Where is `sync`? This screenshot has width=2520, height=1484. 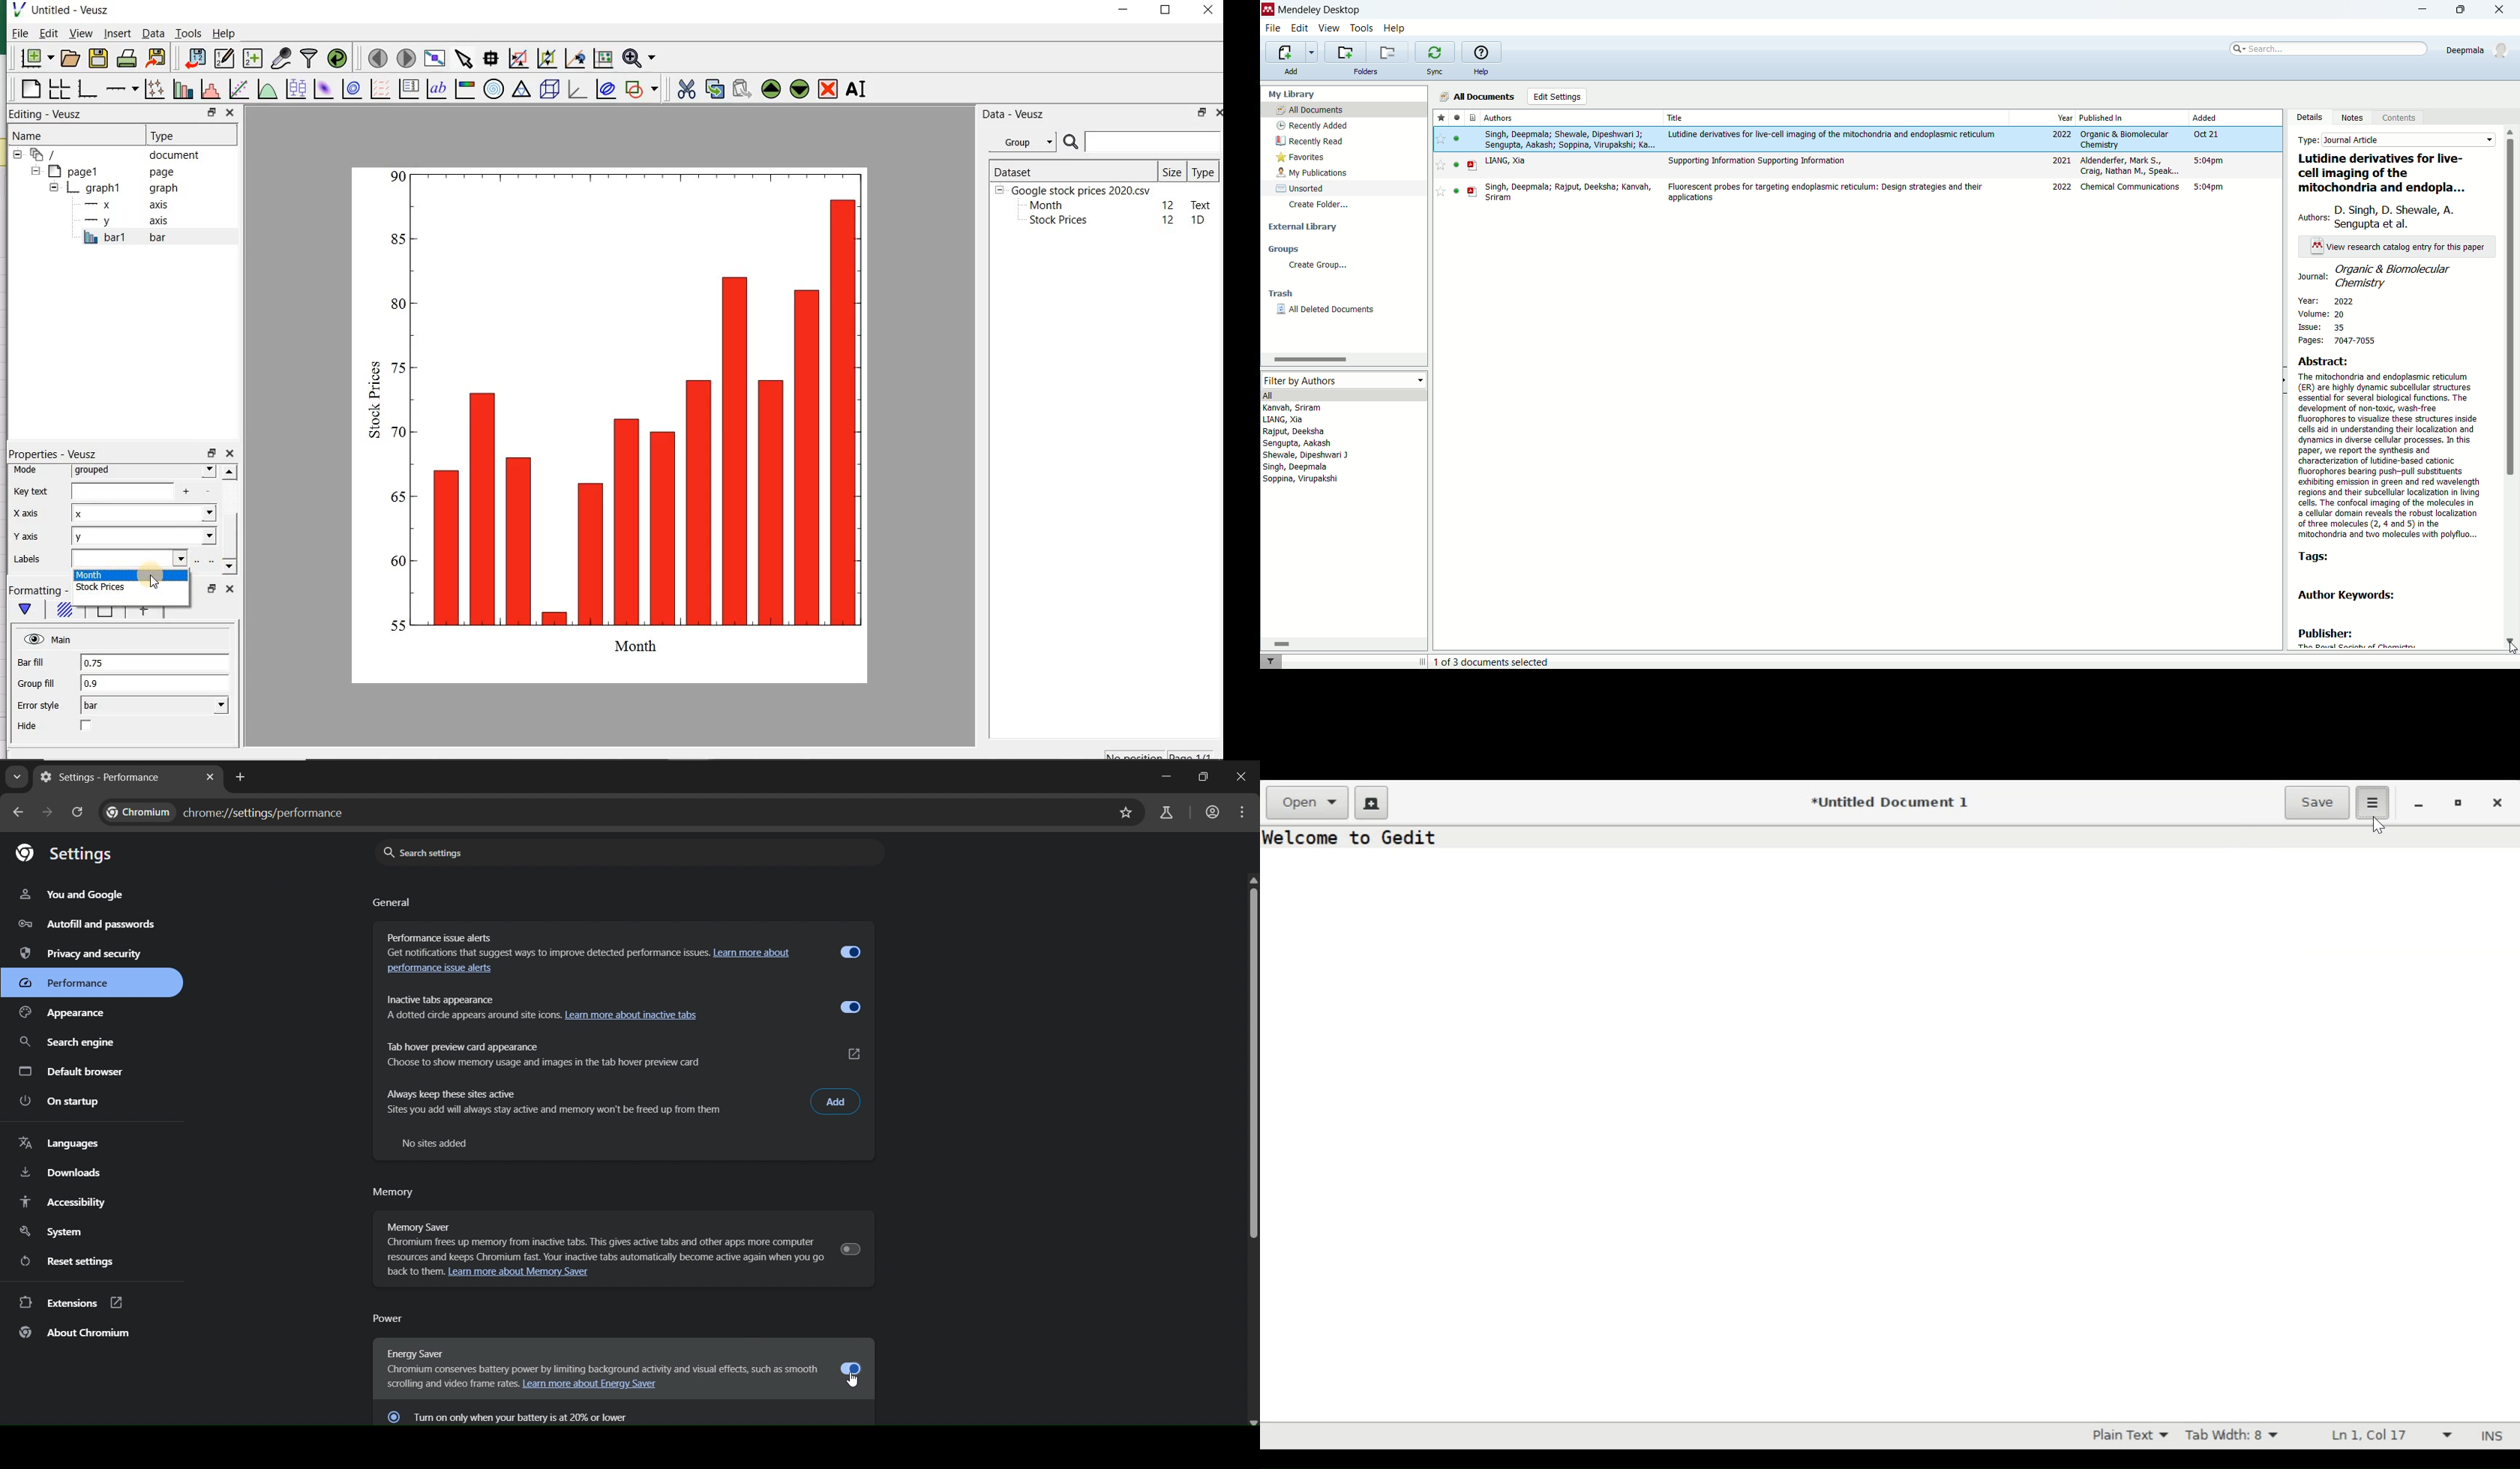
sync is located at coordinates (1434, 72).